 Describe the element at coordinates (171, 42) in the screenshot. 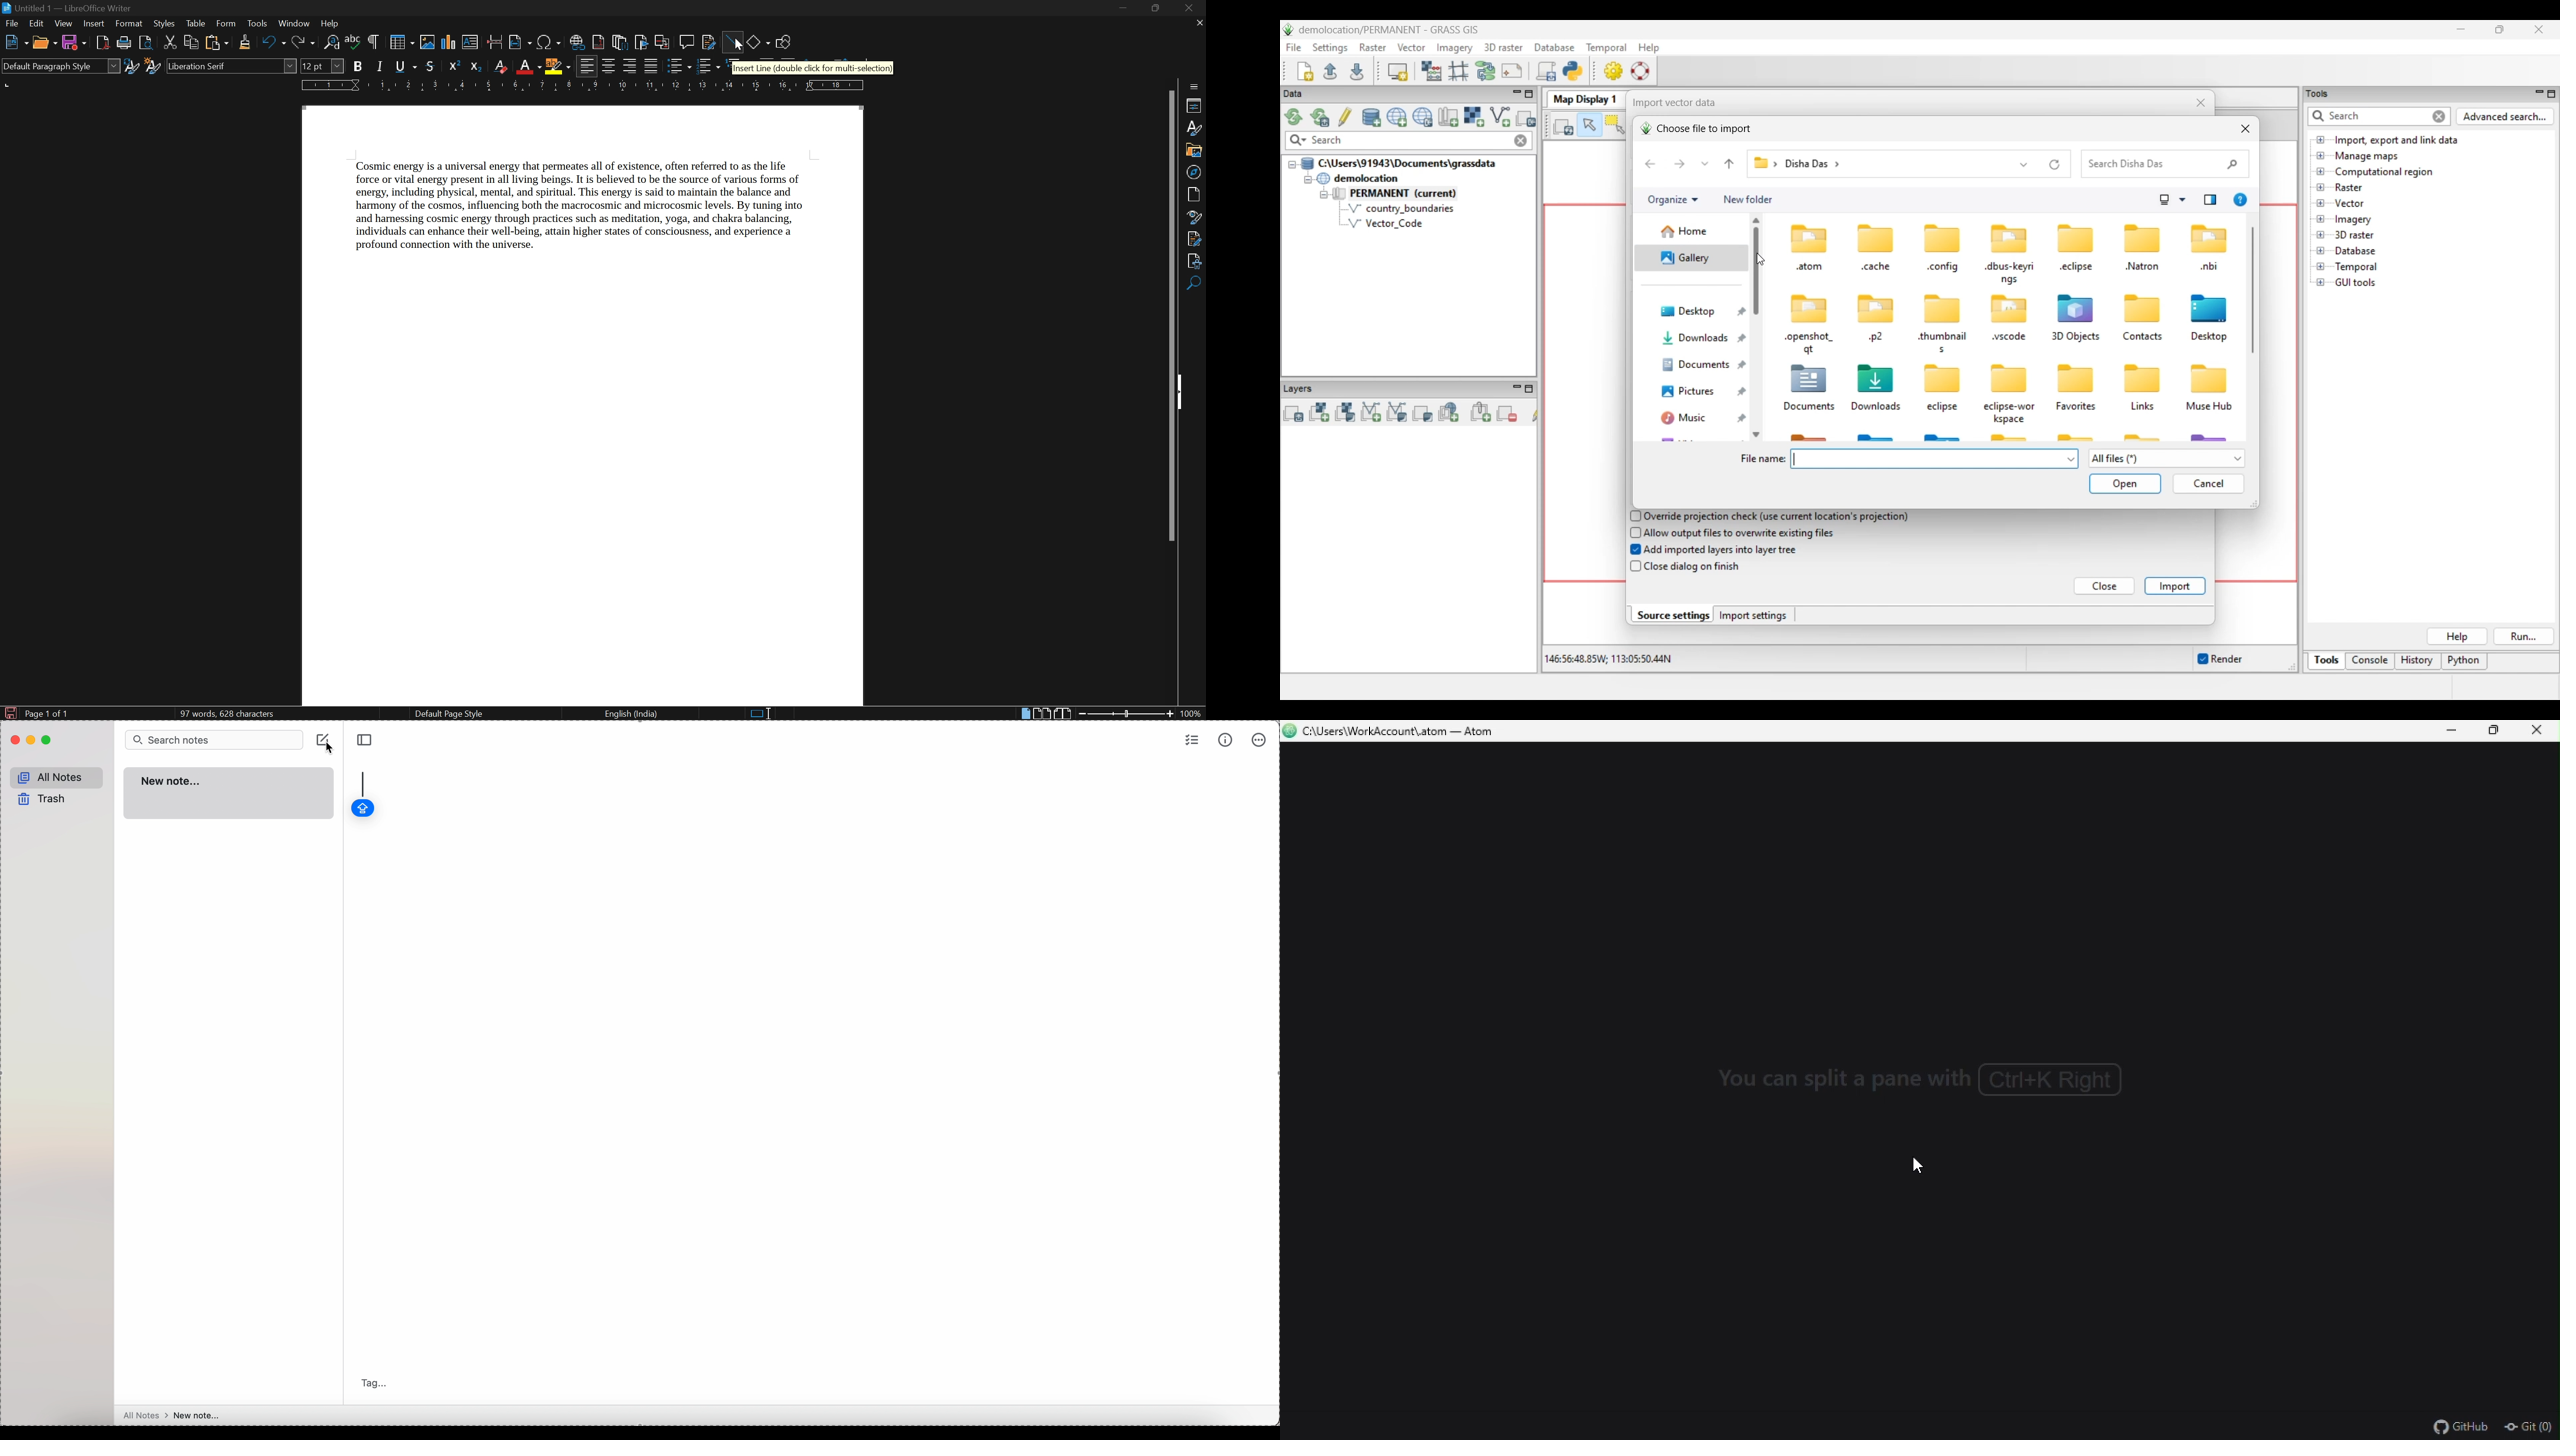

I see `cut` at that location.